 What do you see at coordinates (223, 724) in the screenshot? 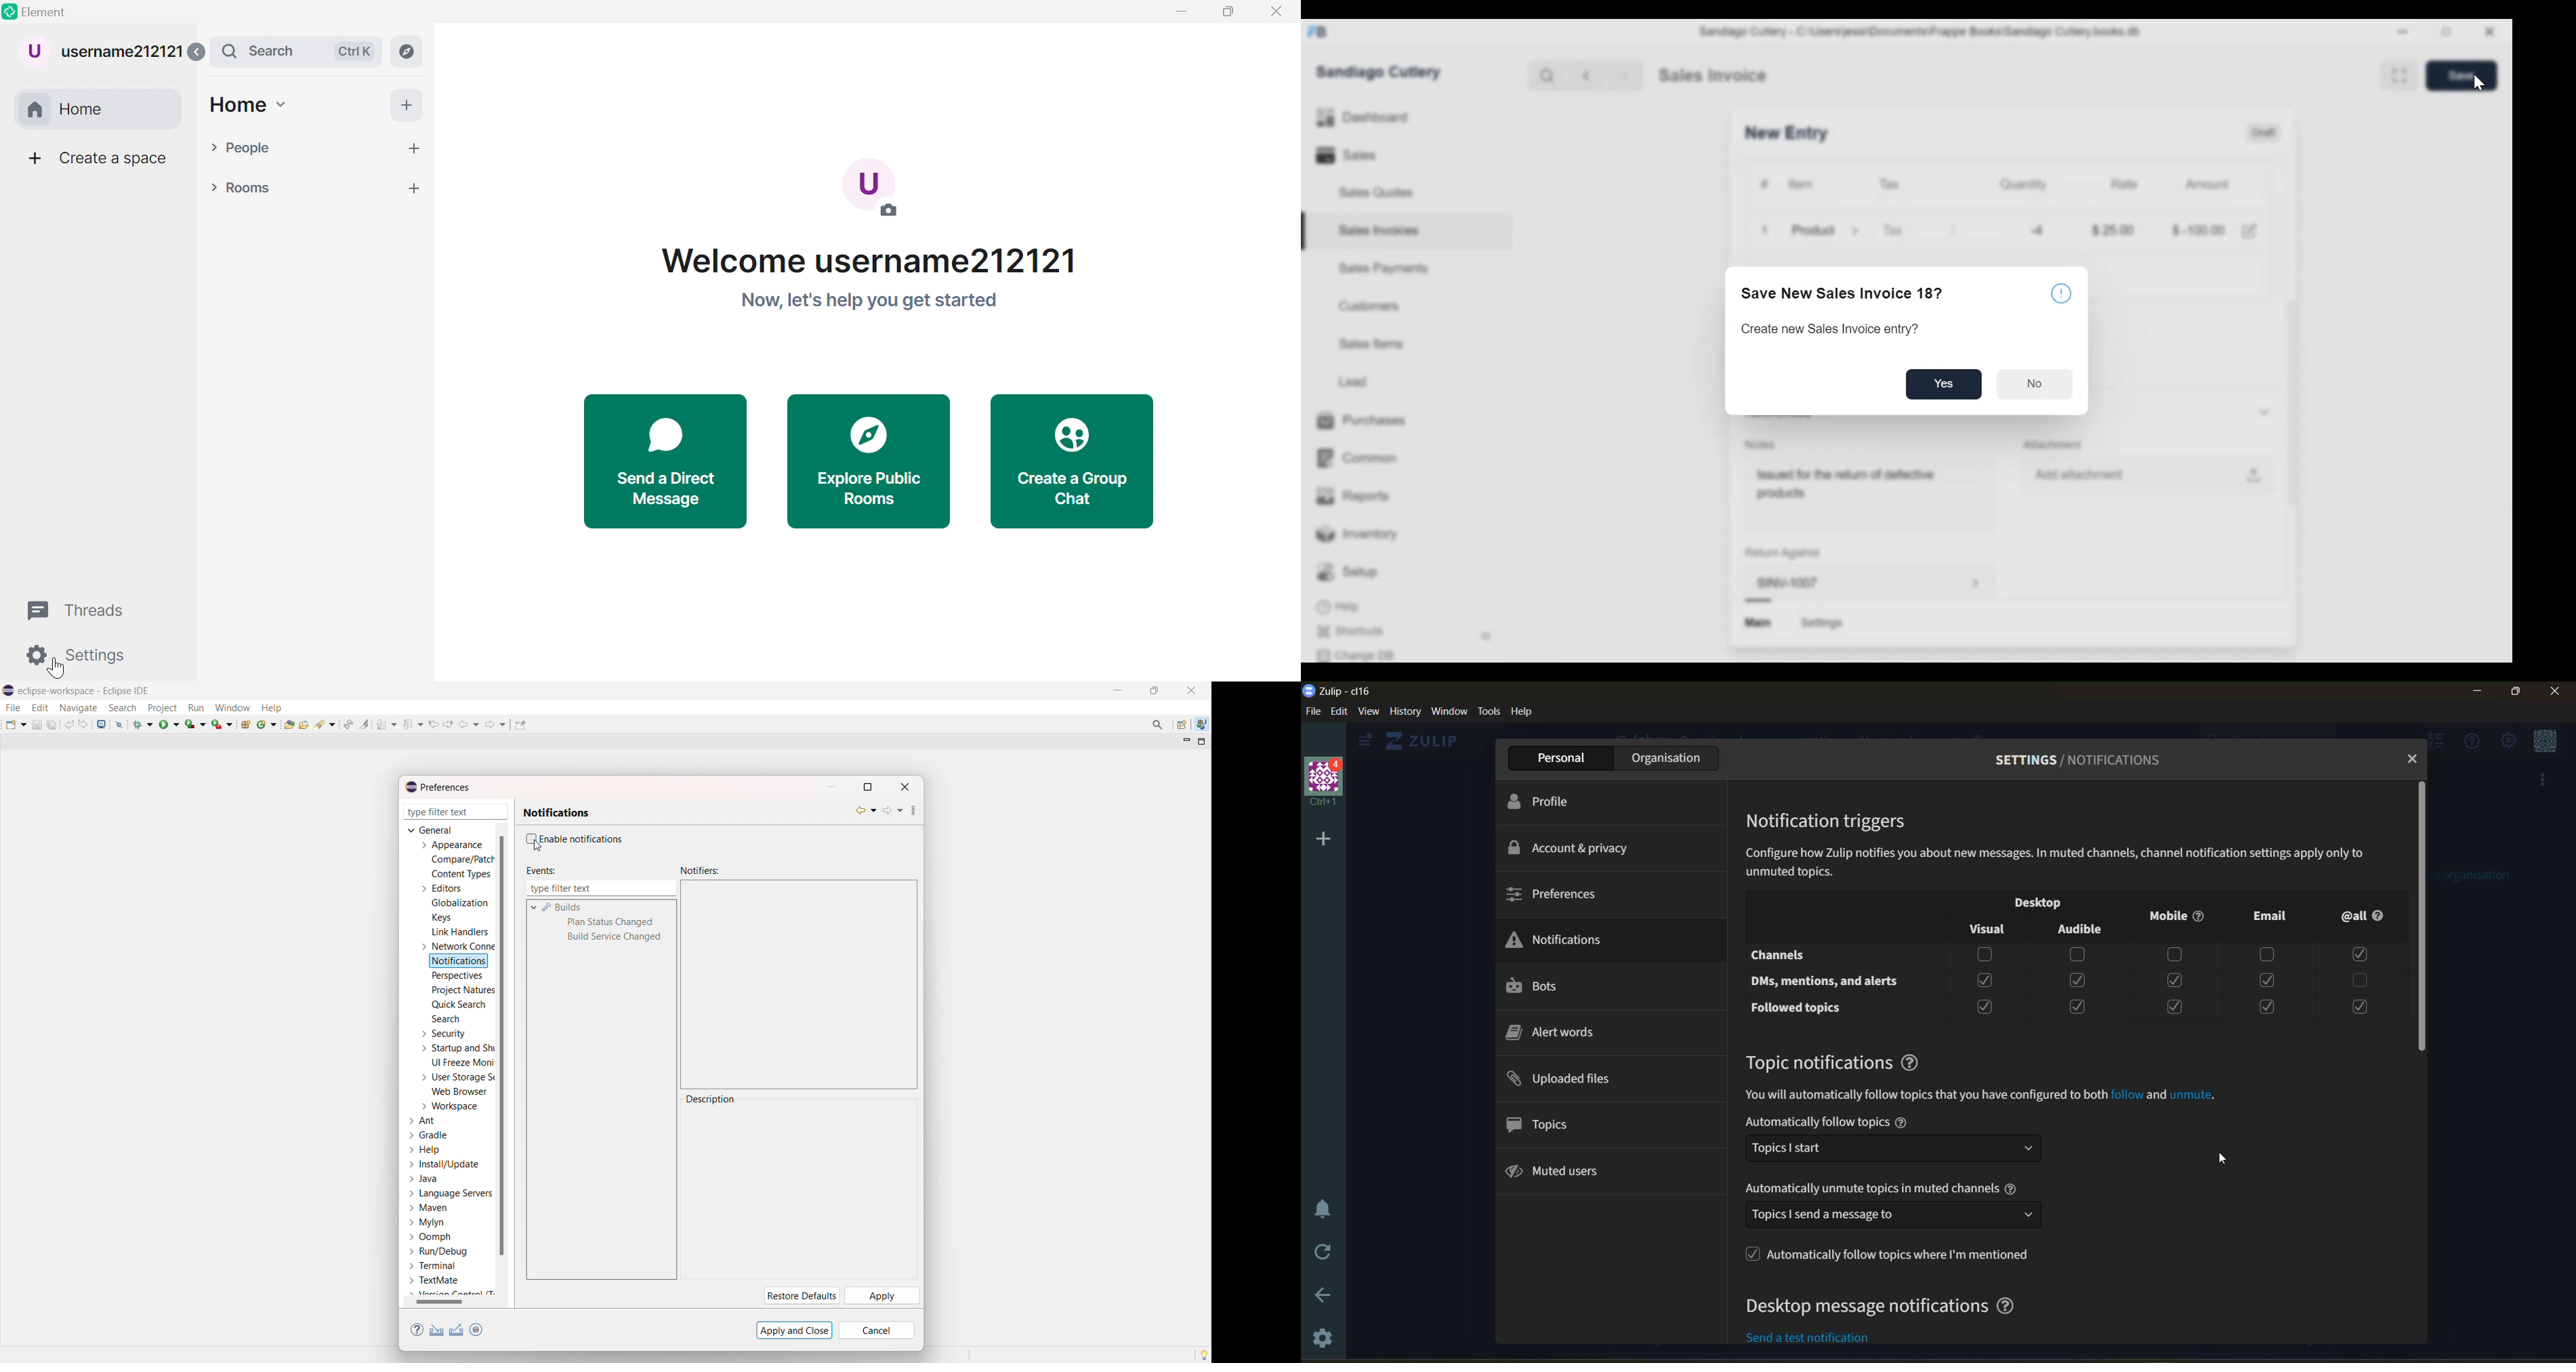
I see `run last tool` at bounding box center [223, 724].